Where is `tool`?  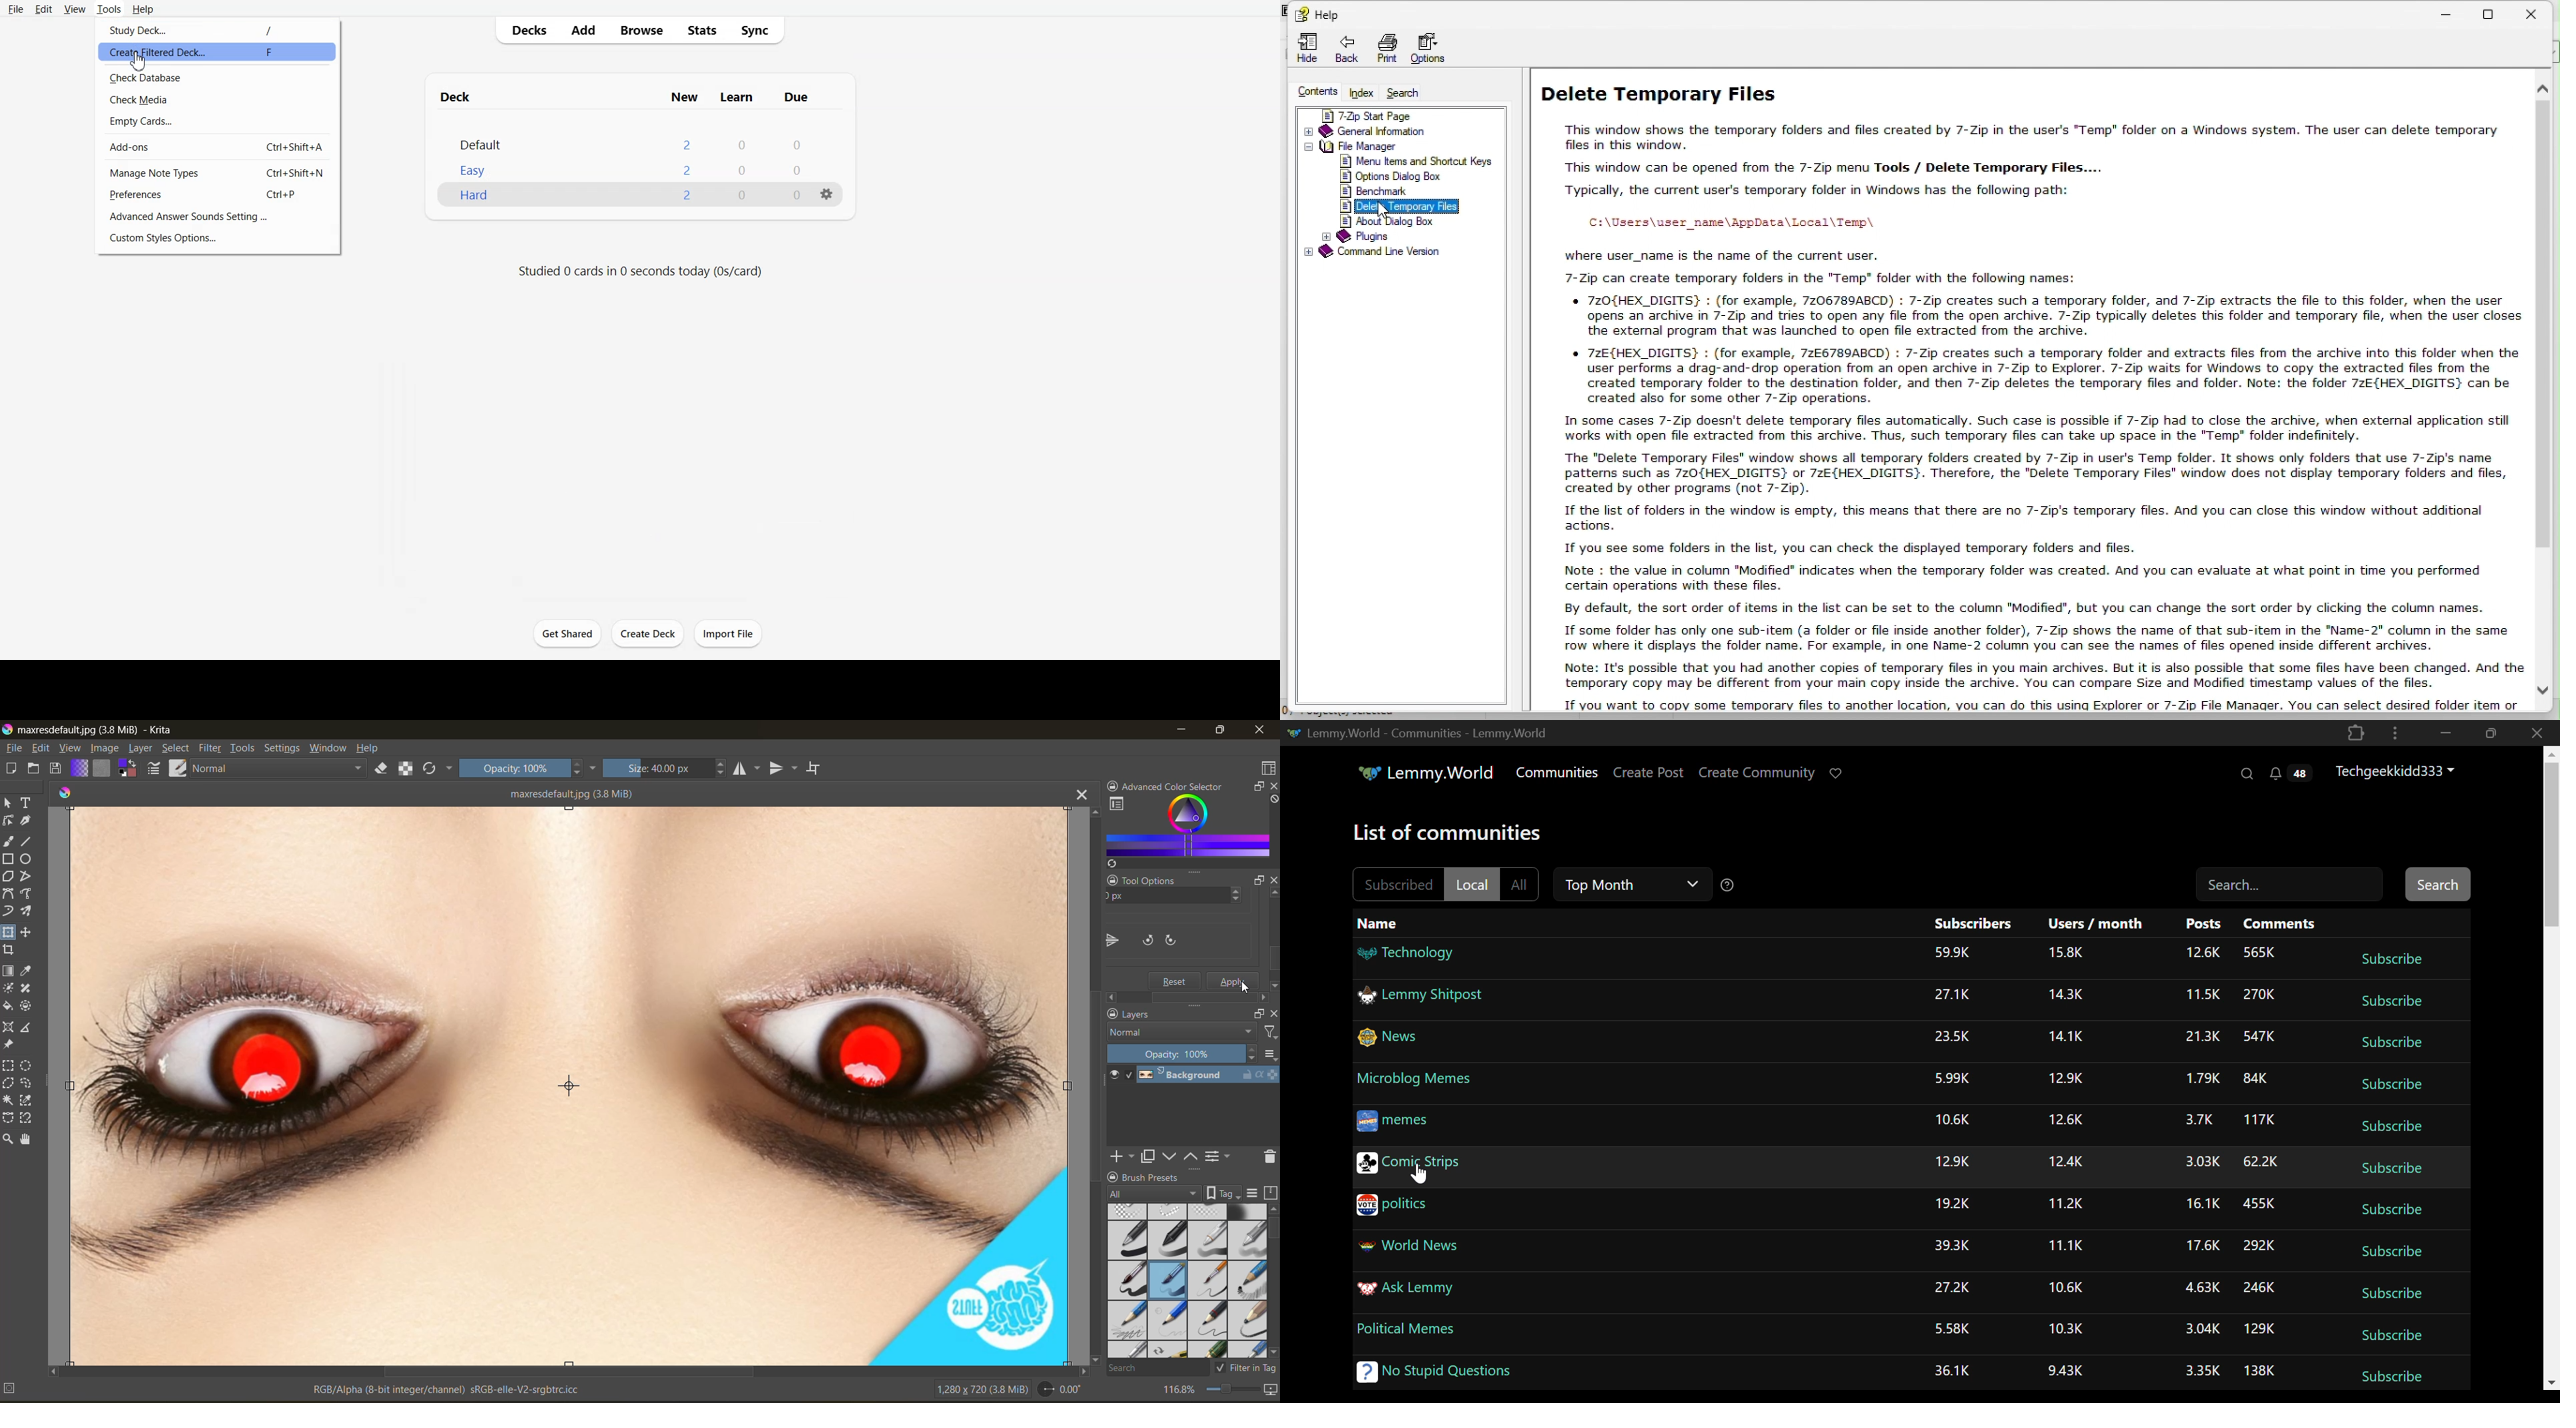 tool is located at coordinates (29, 1082).